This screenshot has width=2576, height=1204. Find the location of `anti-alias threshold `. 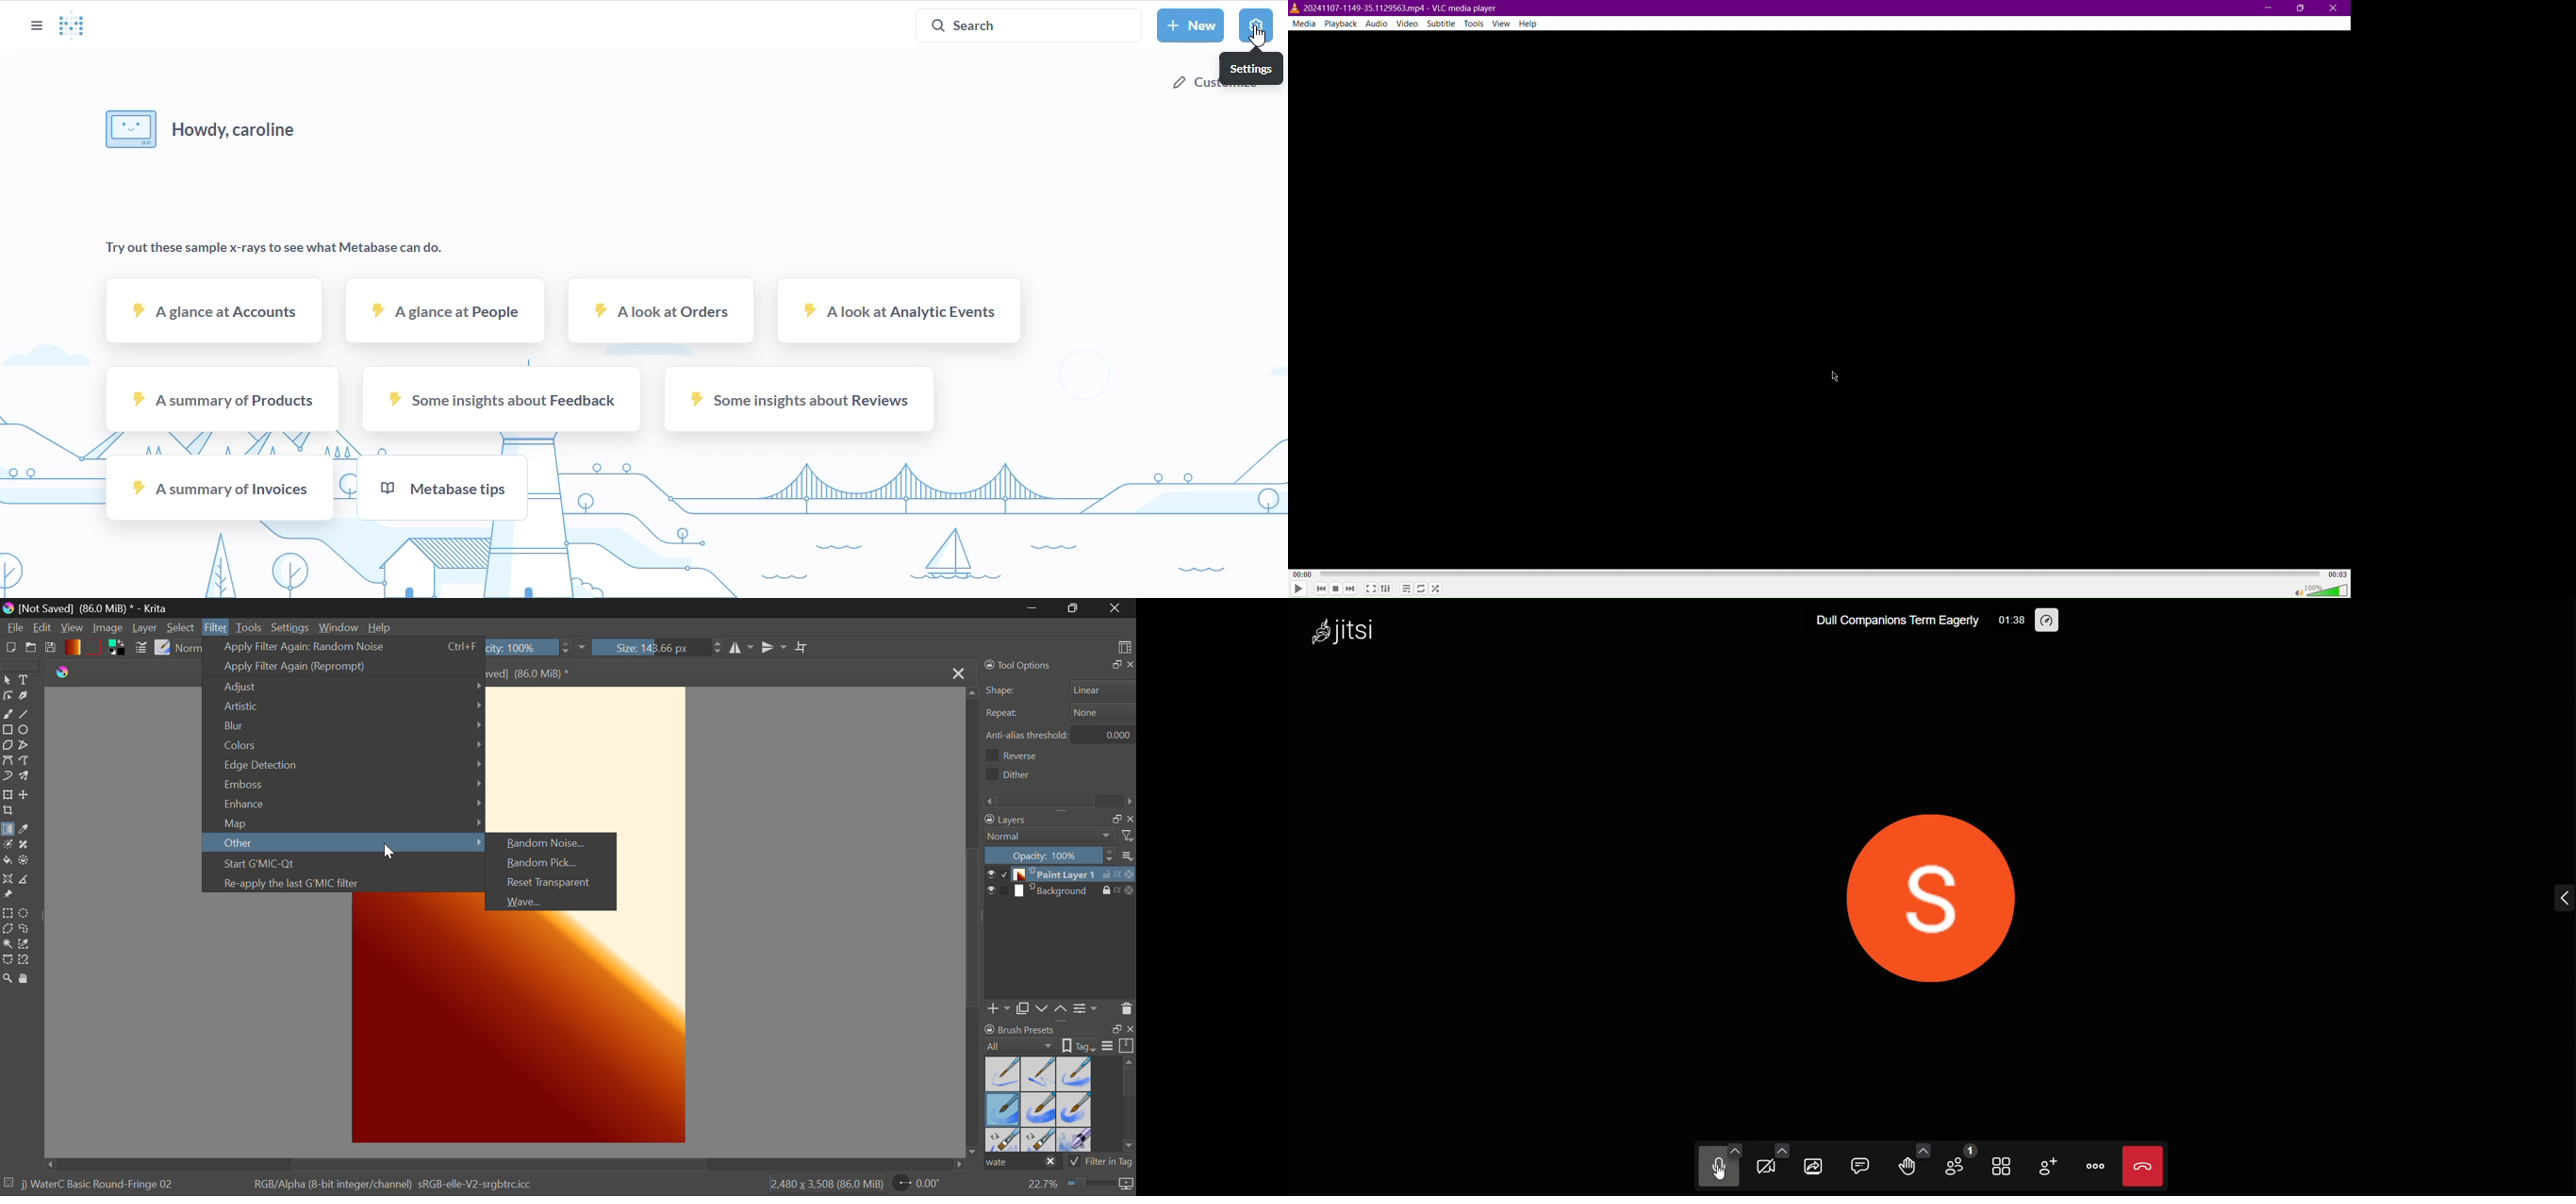

anti-alias threshold  is located at coordinates (1108, 733).